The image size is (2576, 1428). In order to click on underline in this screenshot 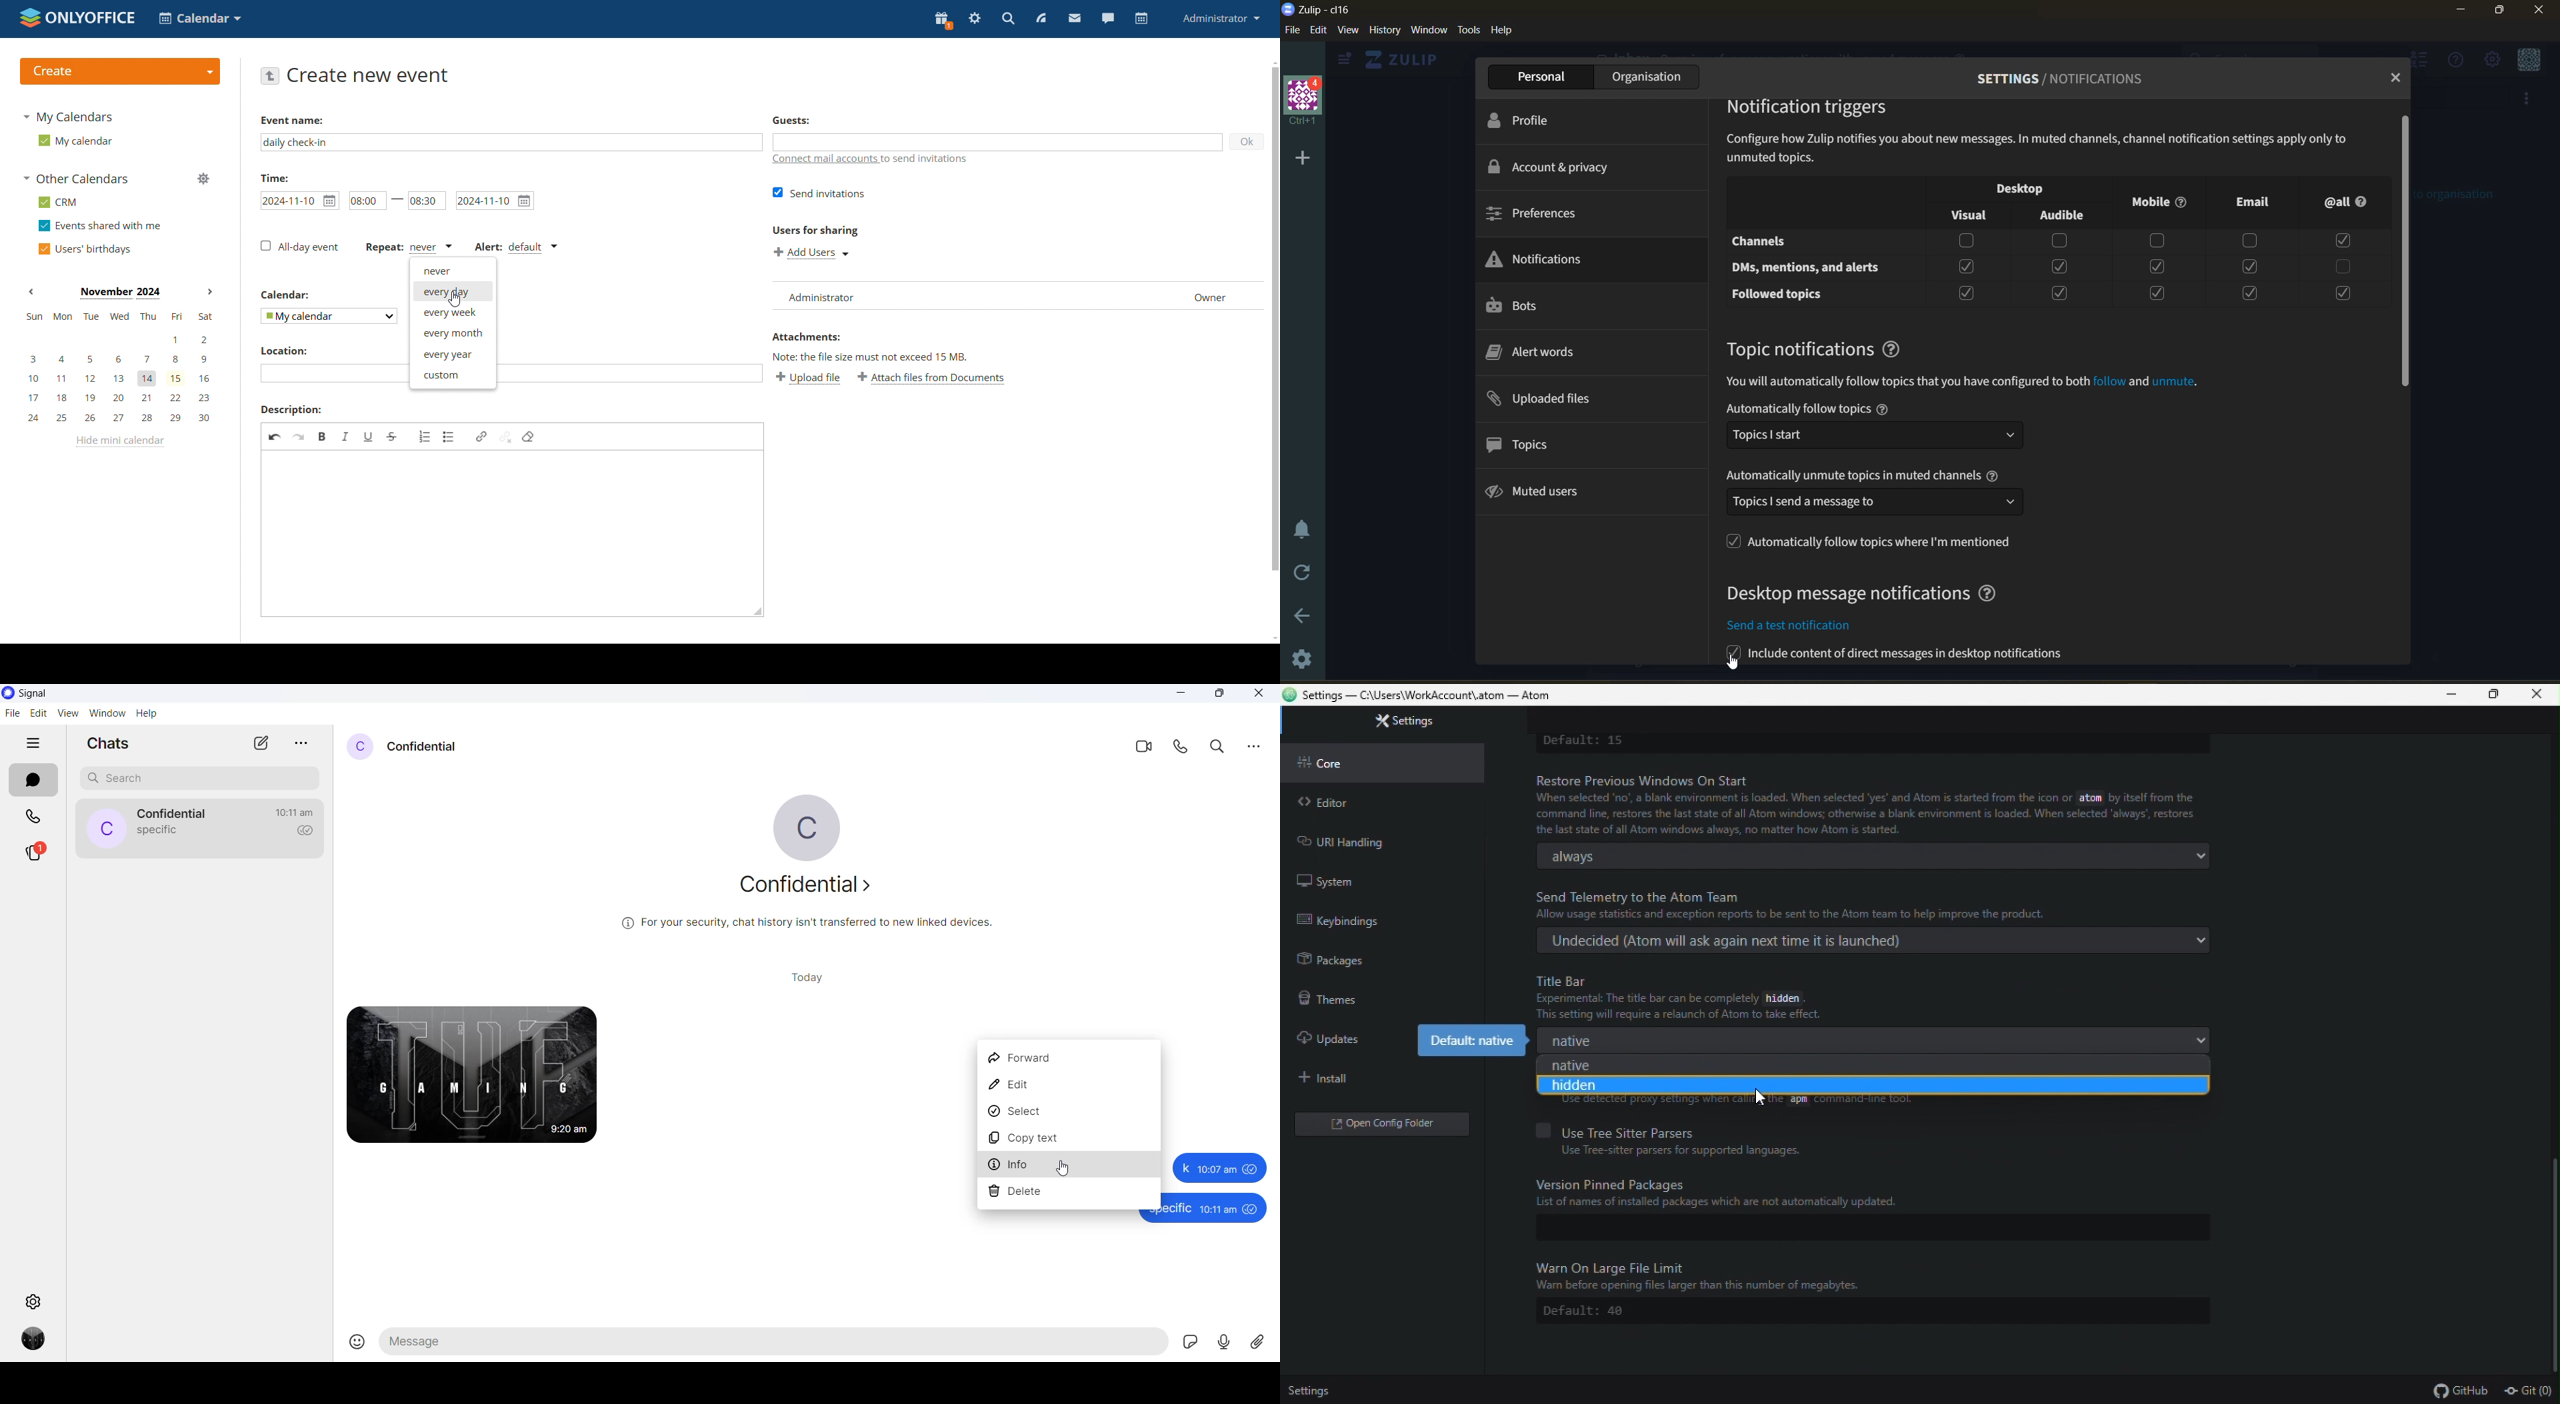, I will do `click(369, 436)`.